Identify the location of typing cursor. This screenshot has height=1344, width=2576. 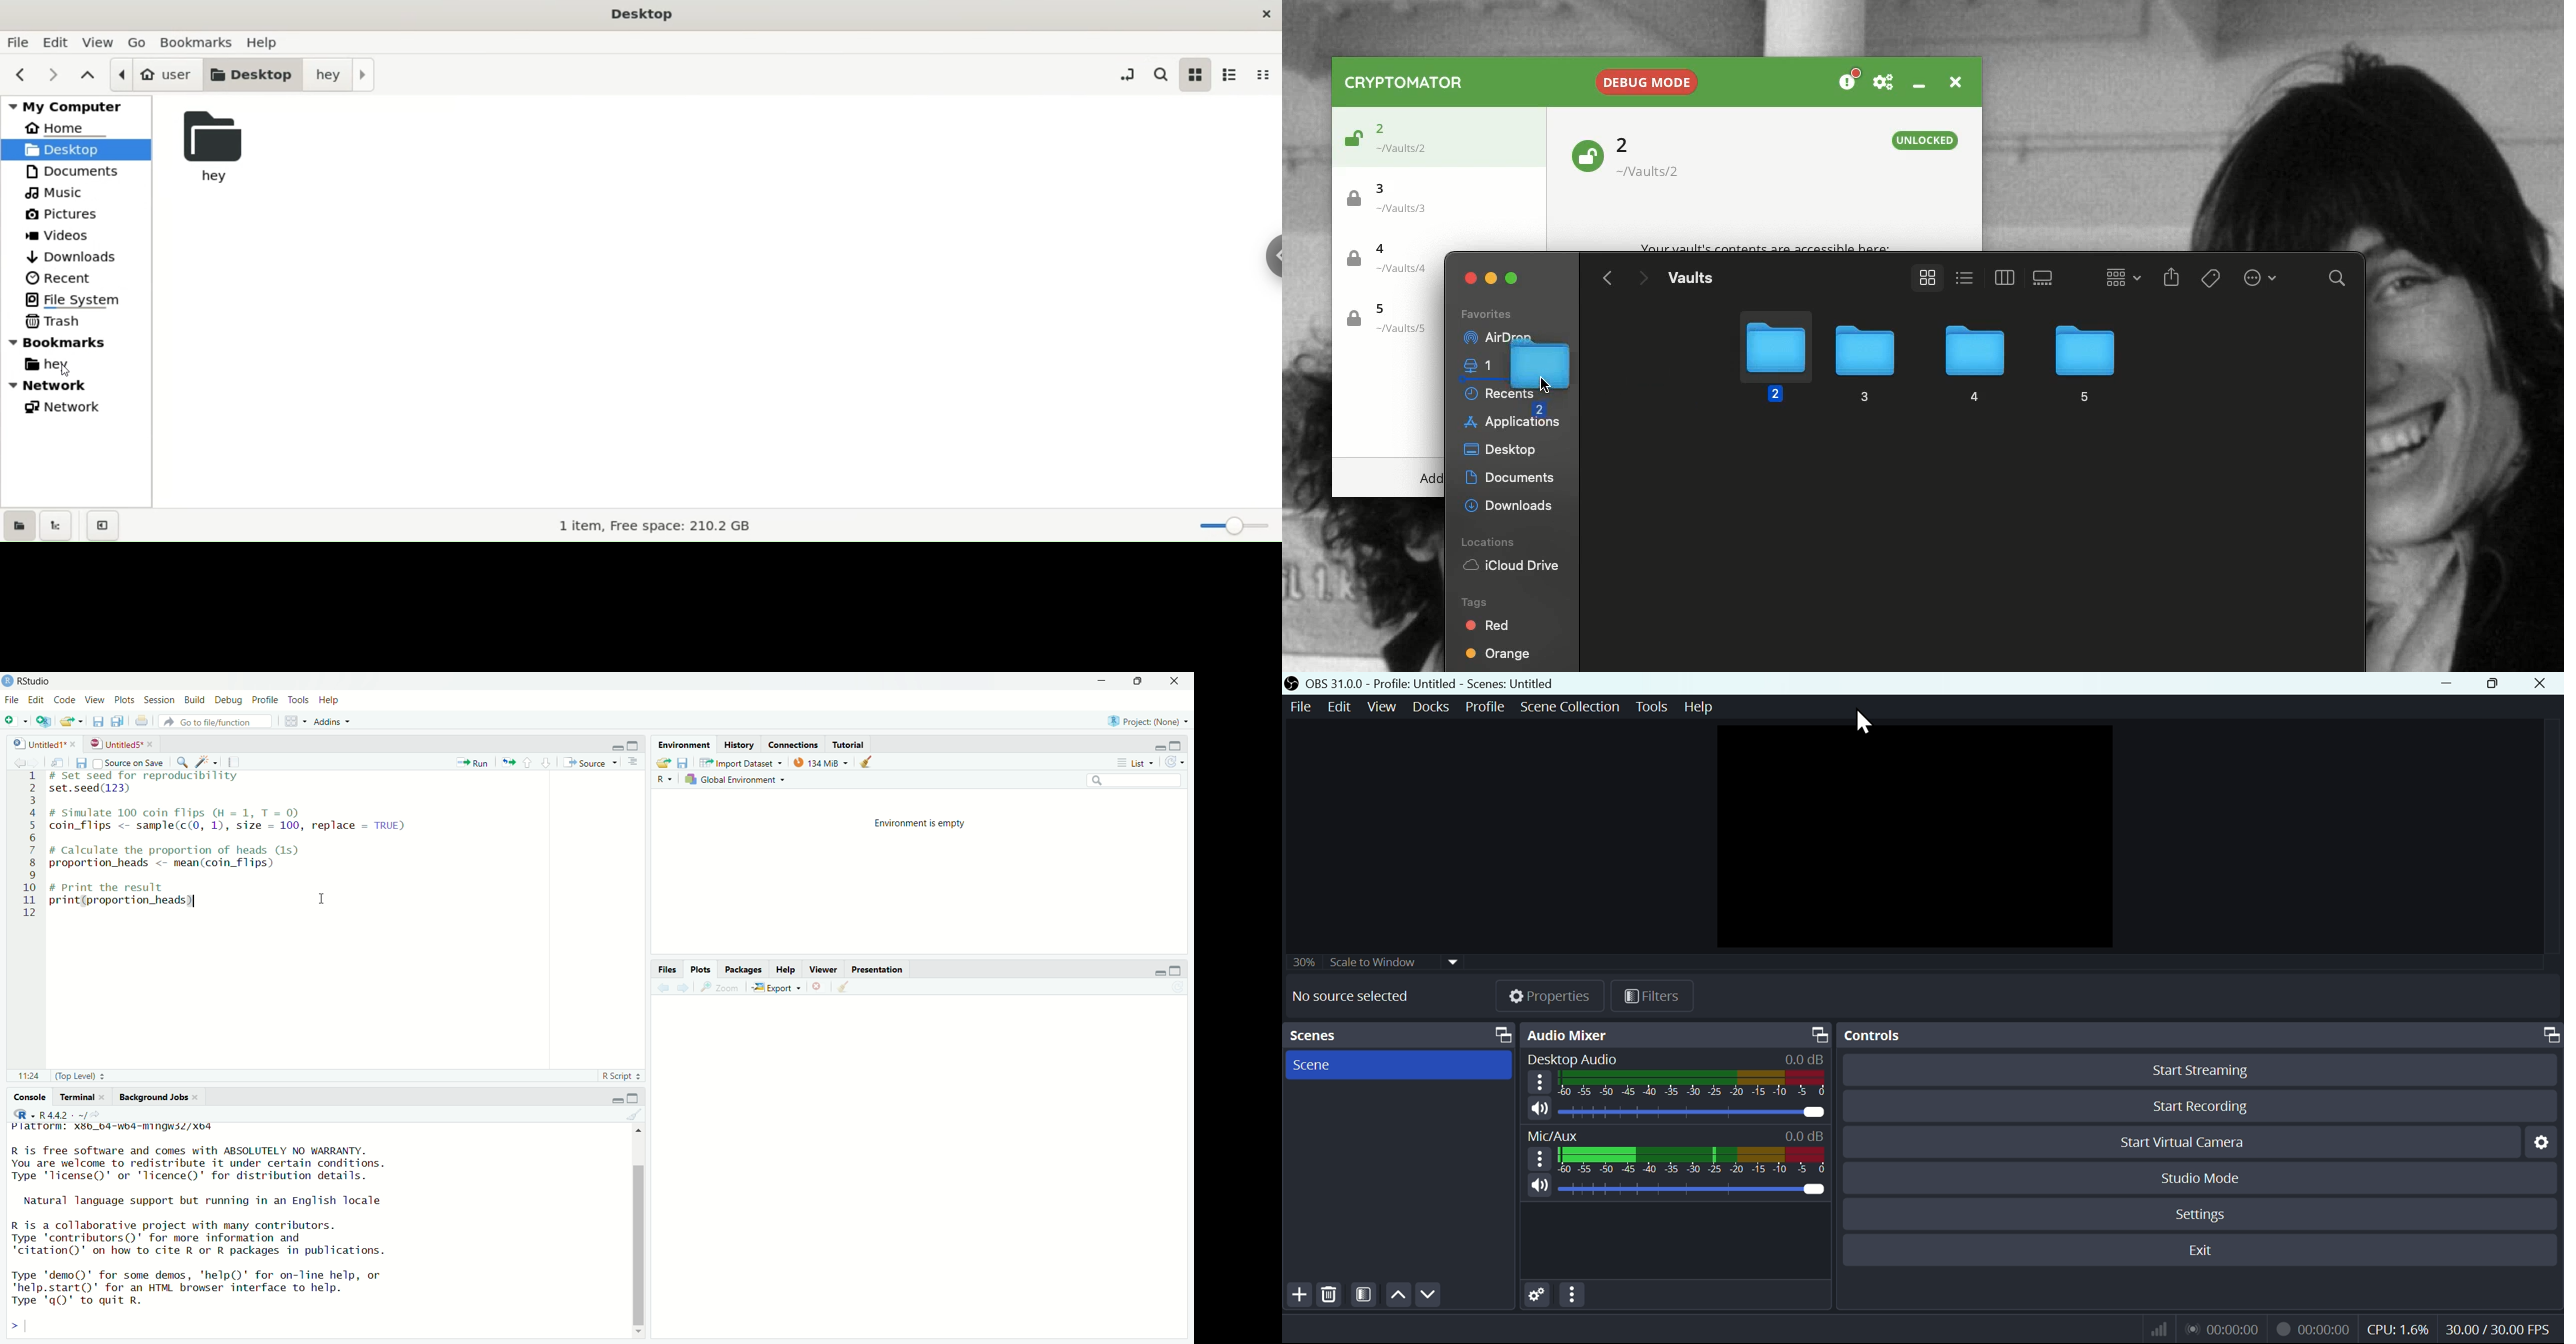
(52, 915).